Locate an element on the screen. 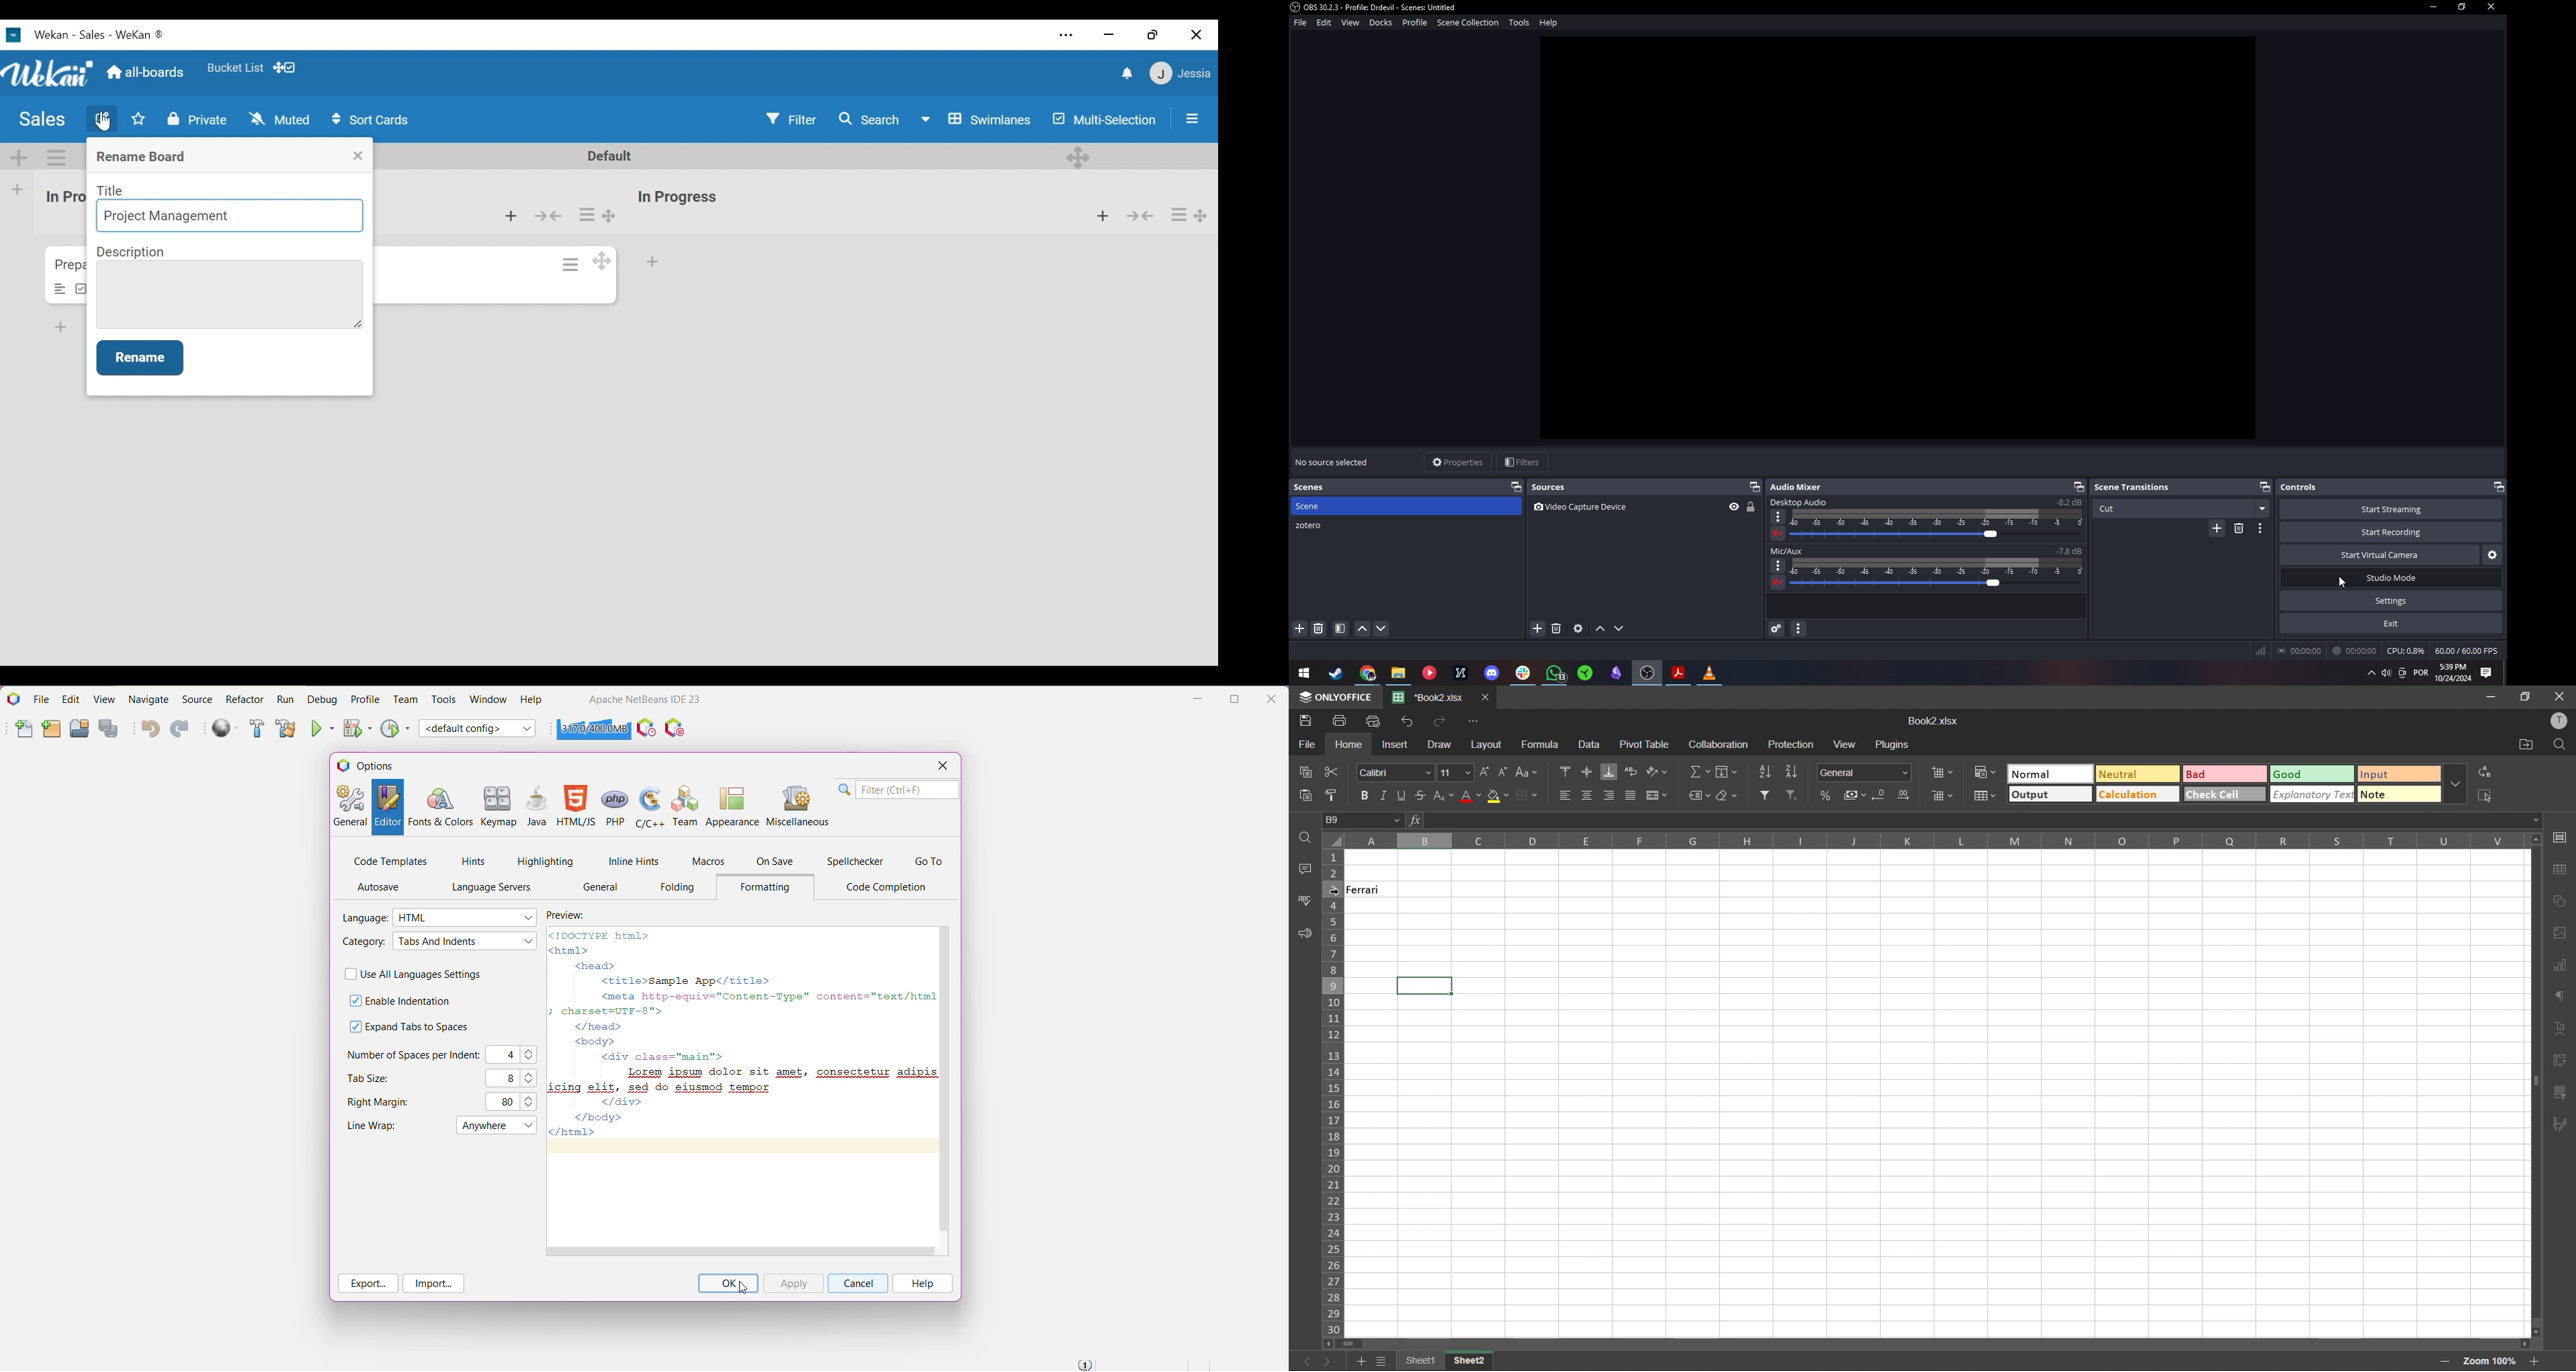 This screenshot has height=1372, width=2576. delete cells is located at coordinates (1943, 797).